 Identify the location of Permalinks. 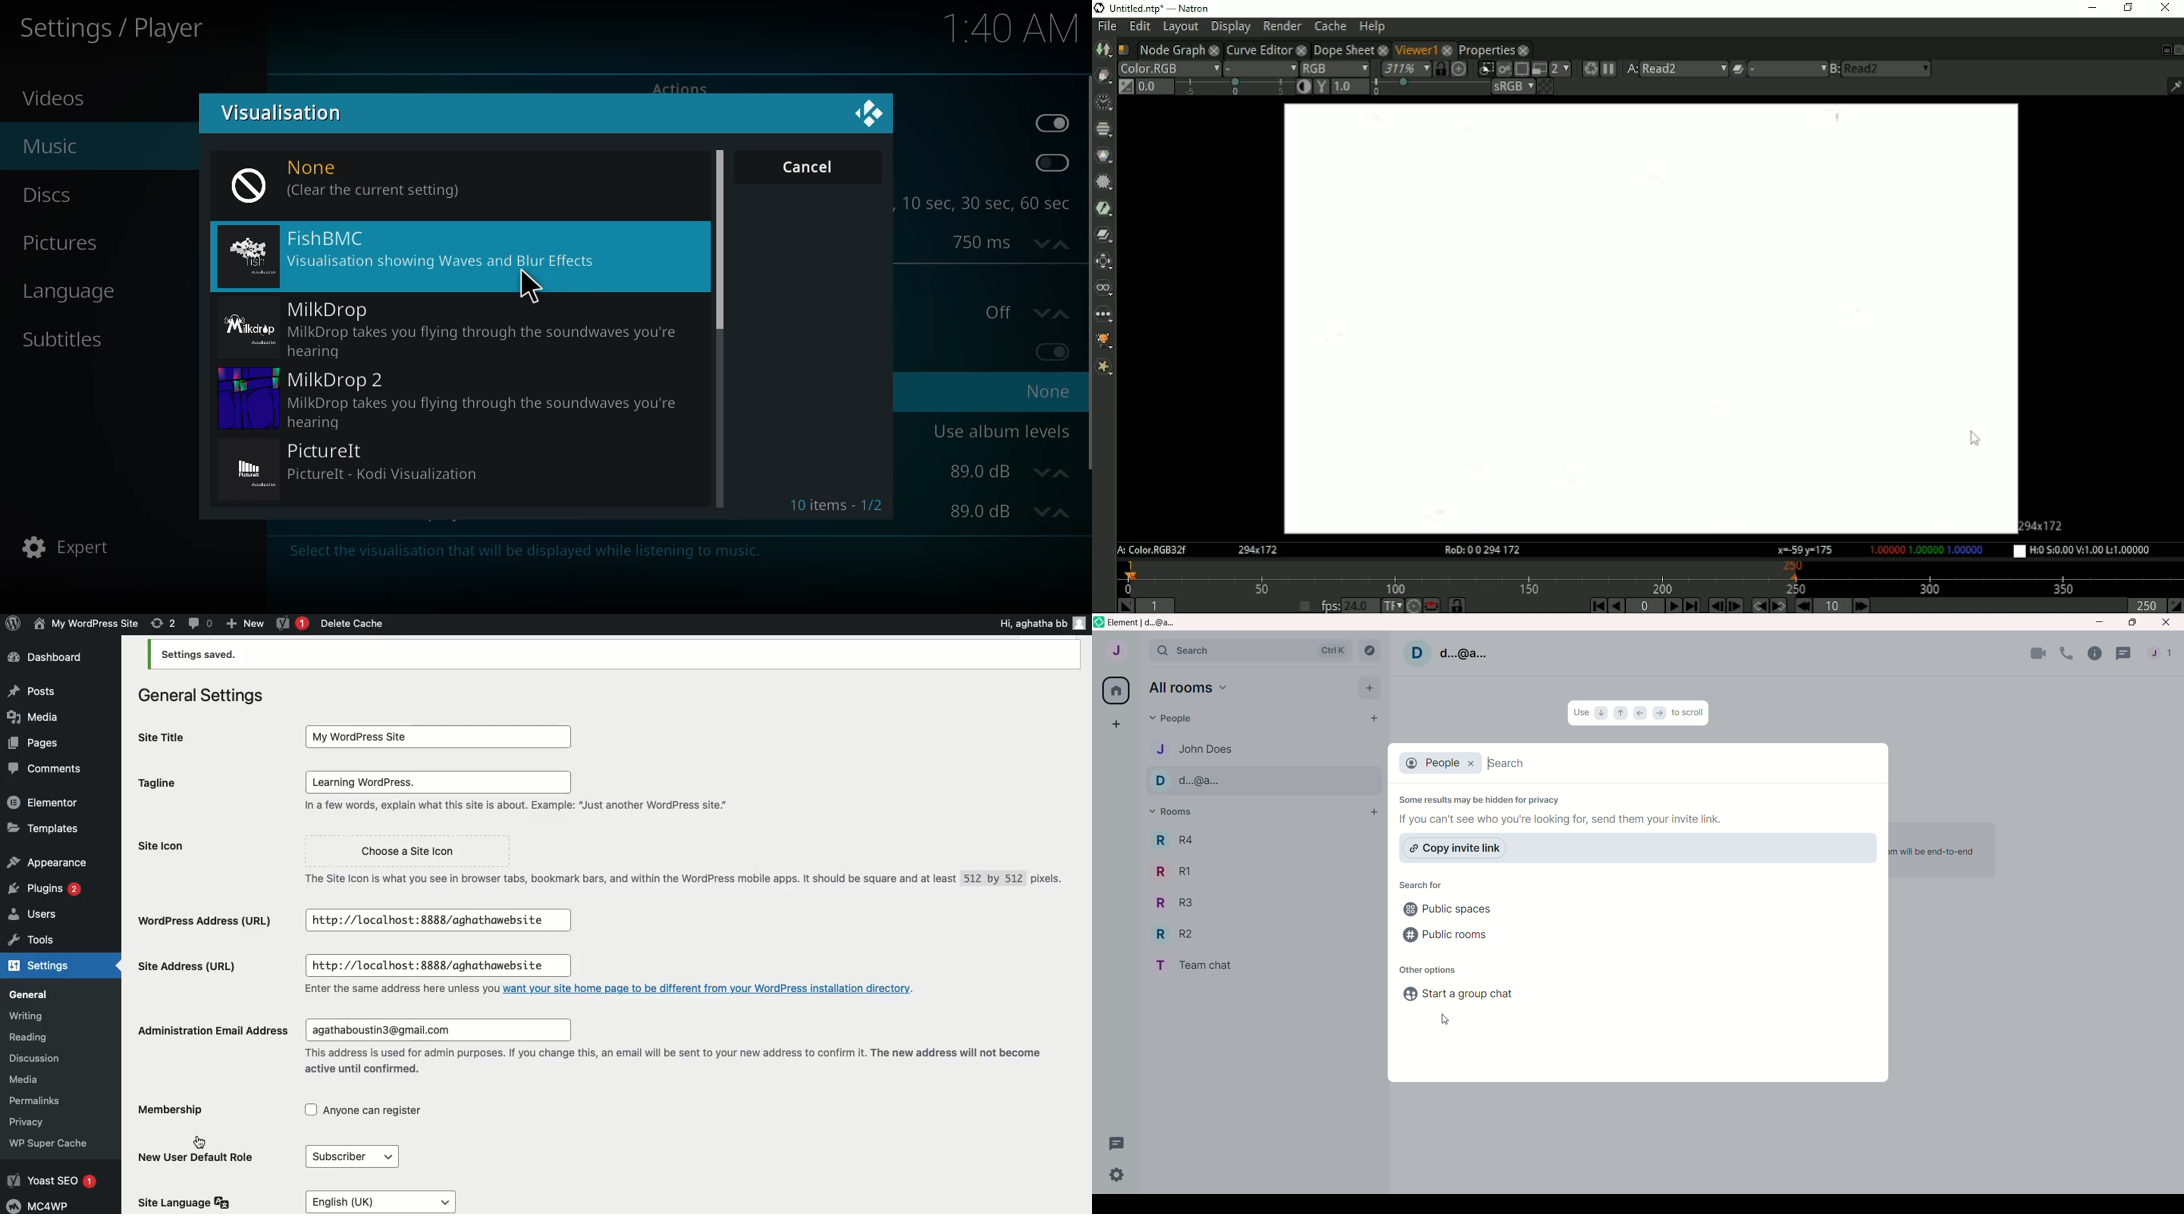
(38, 1102).